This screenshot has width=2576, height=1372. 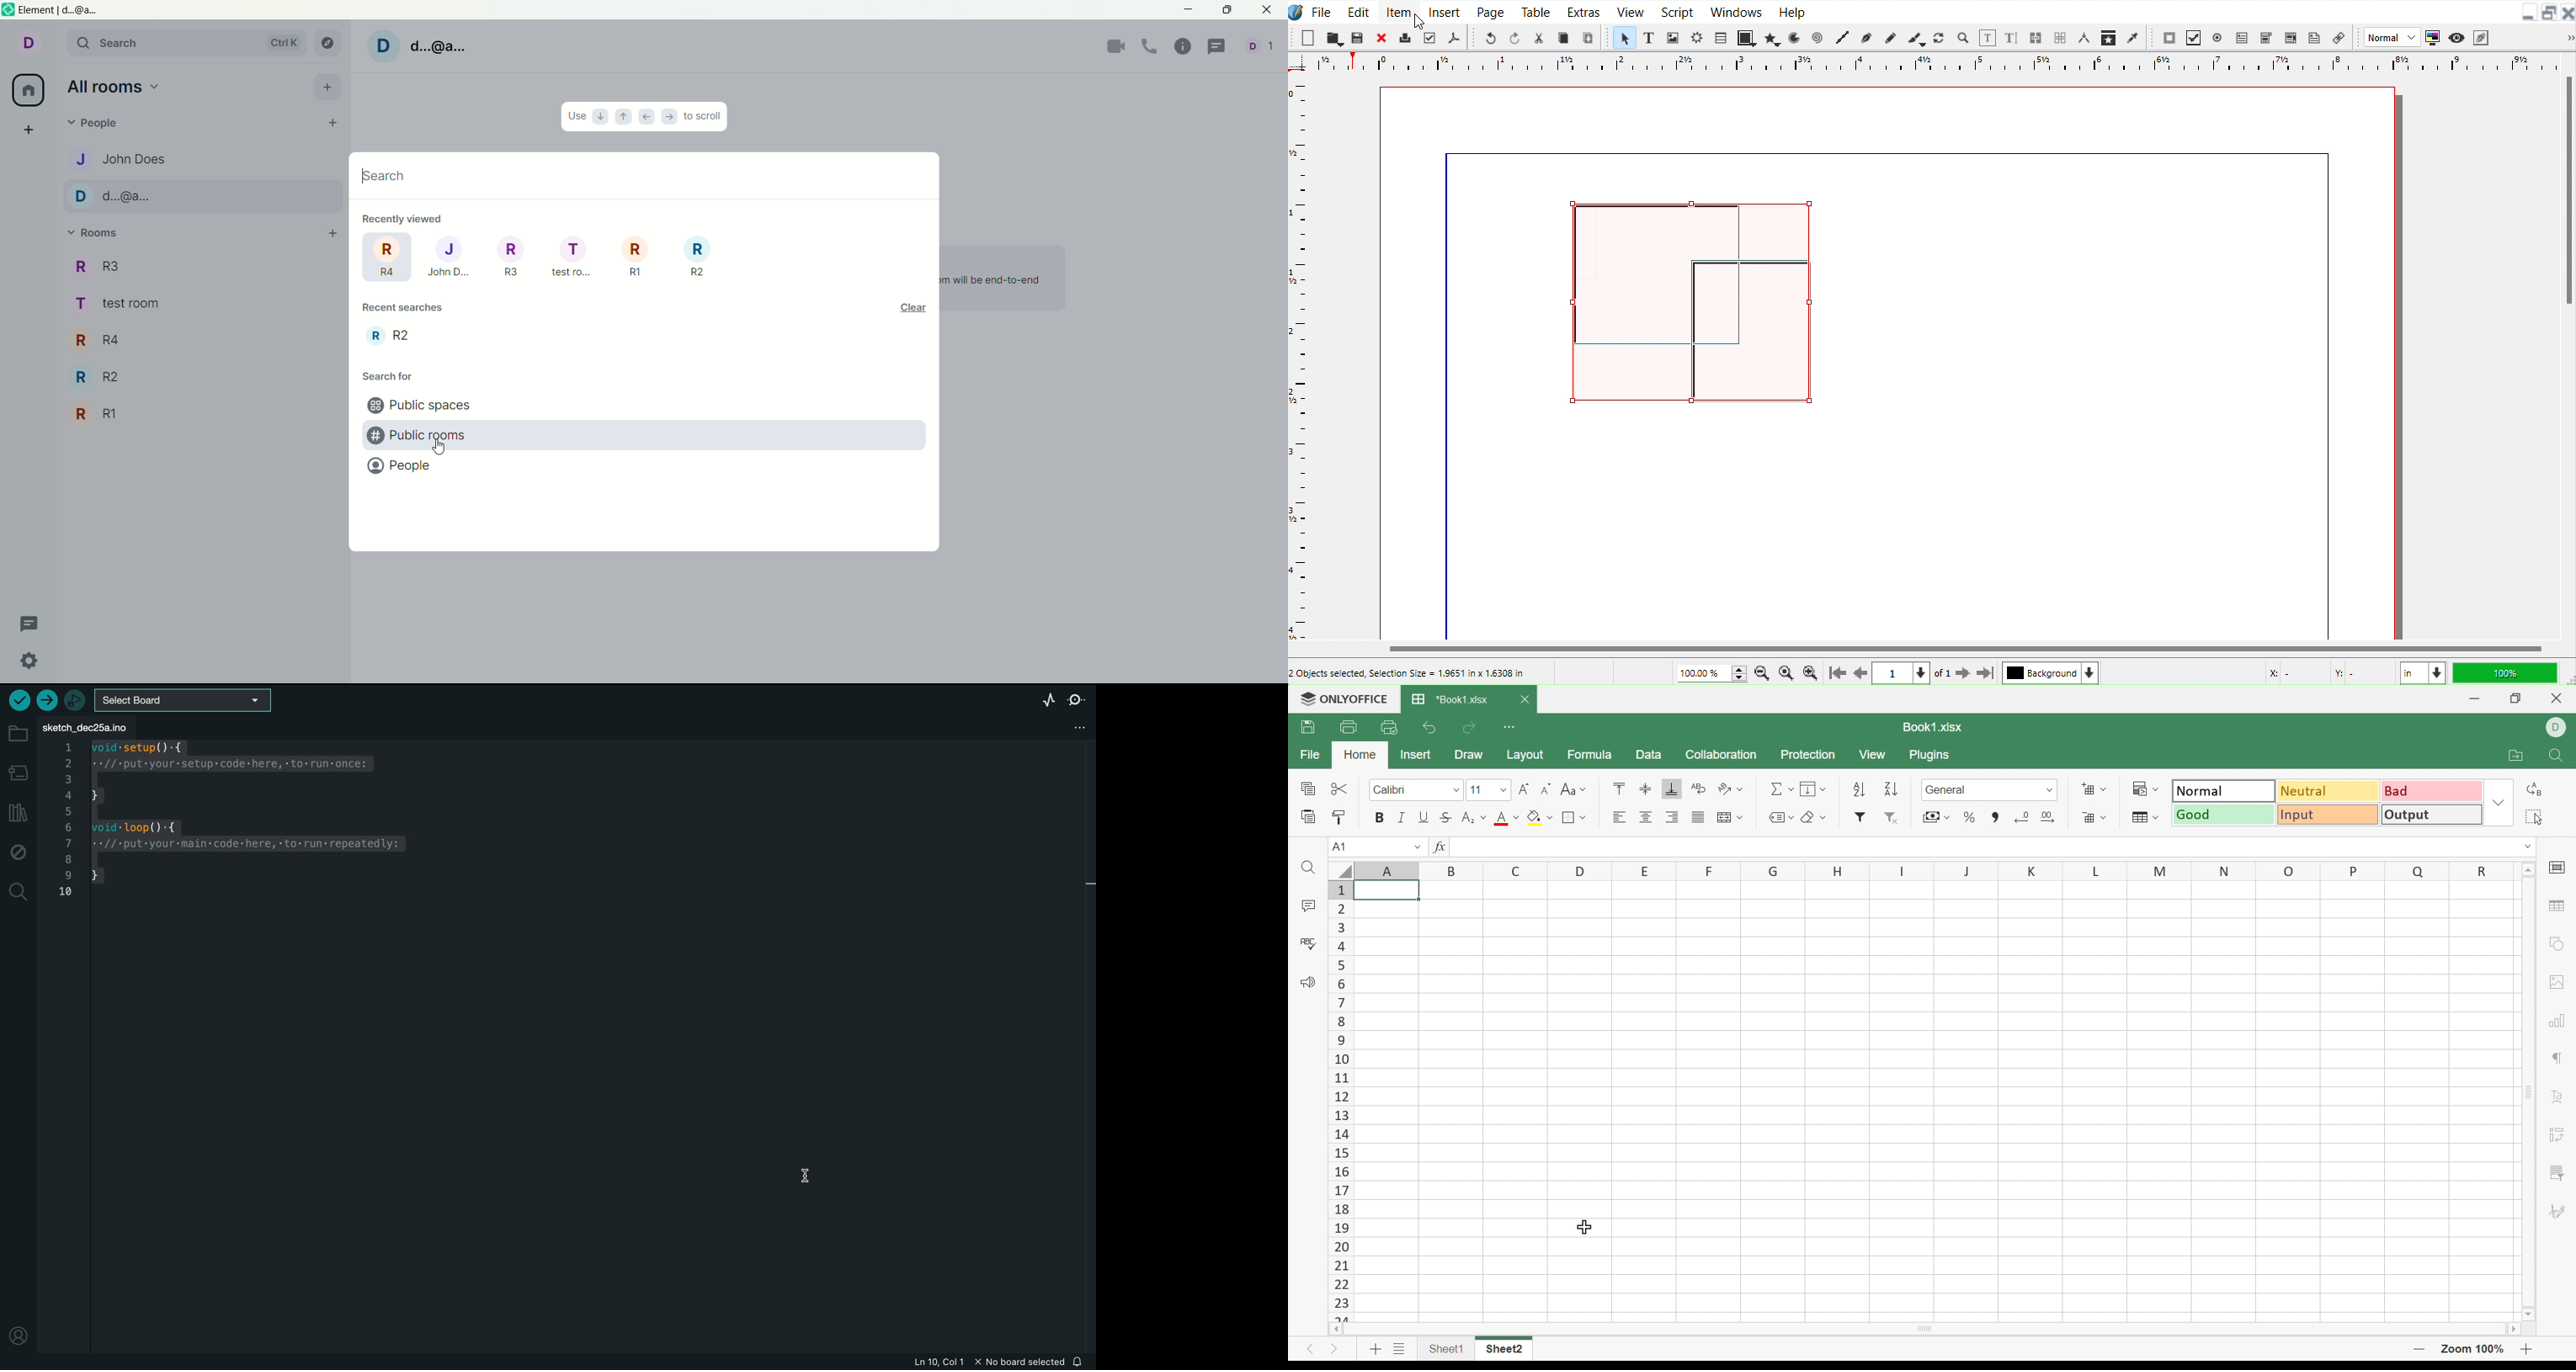 What do you see at coordinates (1844, 39) in the screenshot?
I see `Line` at bounding box center [1844, 39].